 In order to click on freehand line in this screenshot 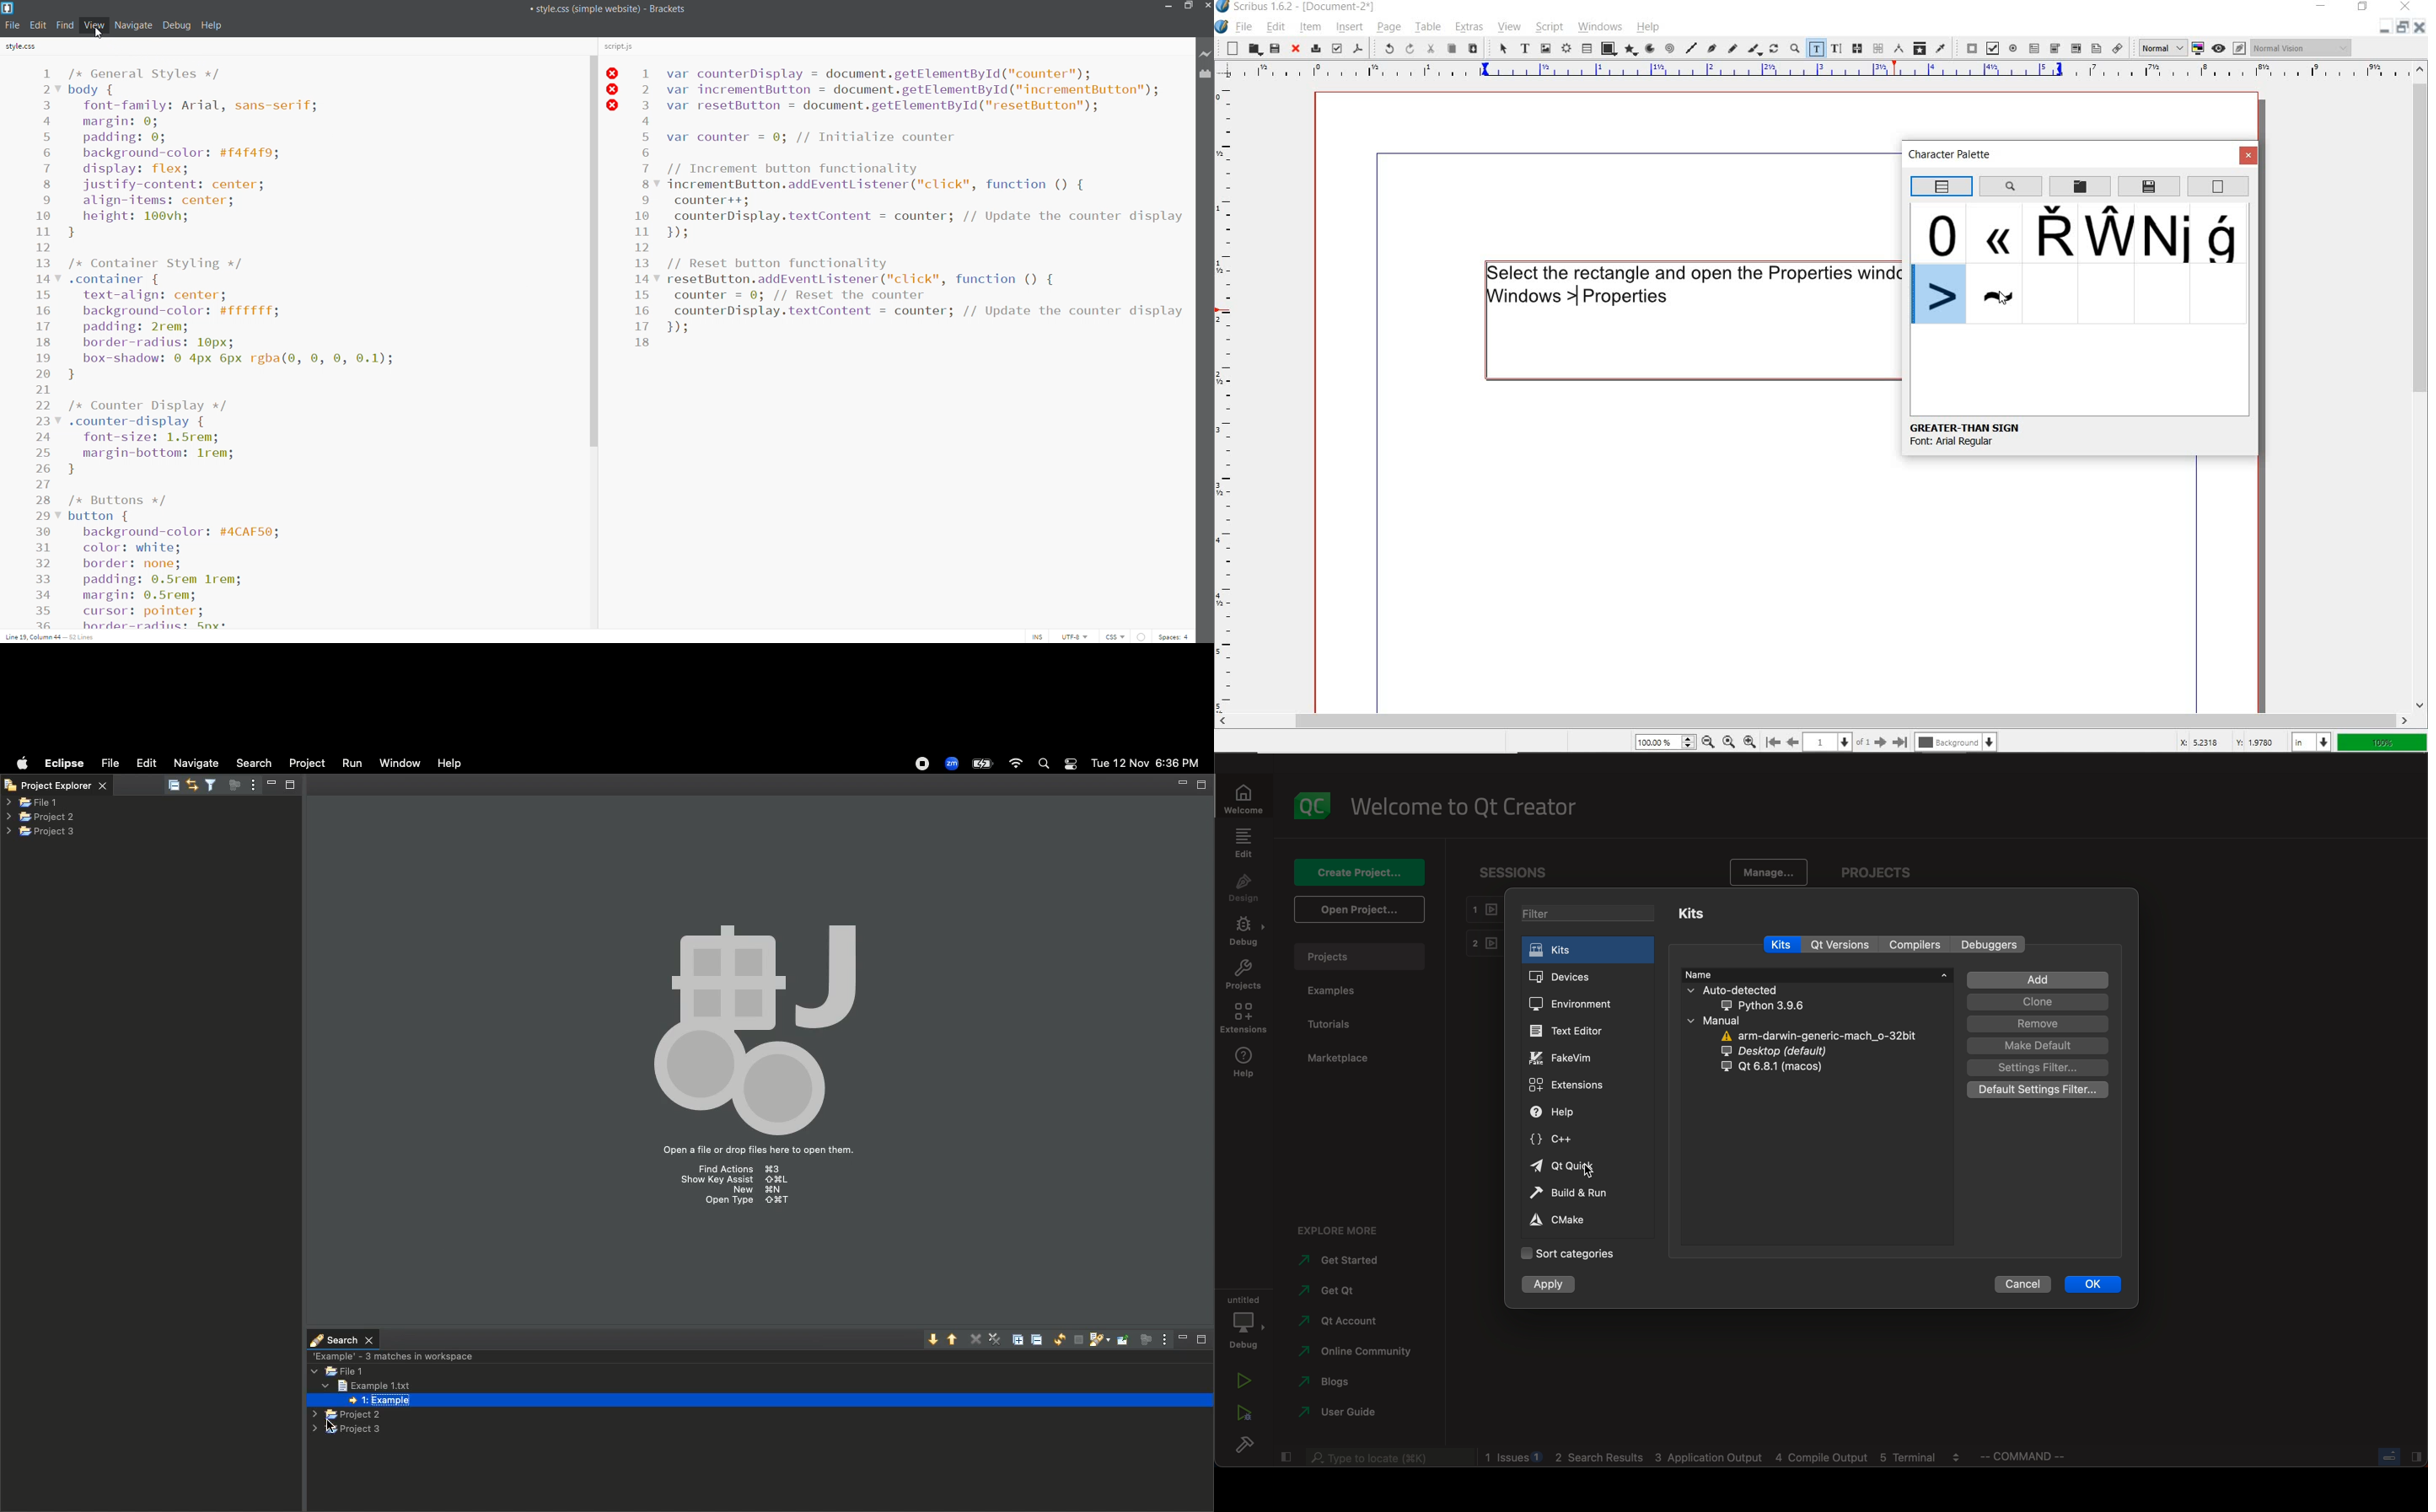, I will do `click(1733, 50)`.